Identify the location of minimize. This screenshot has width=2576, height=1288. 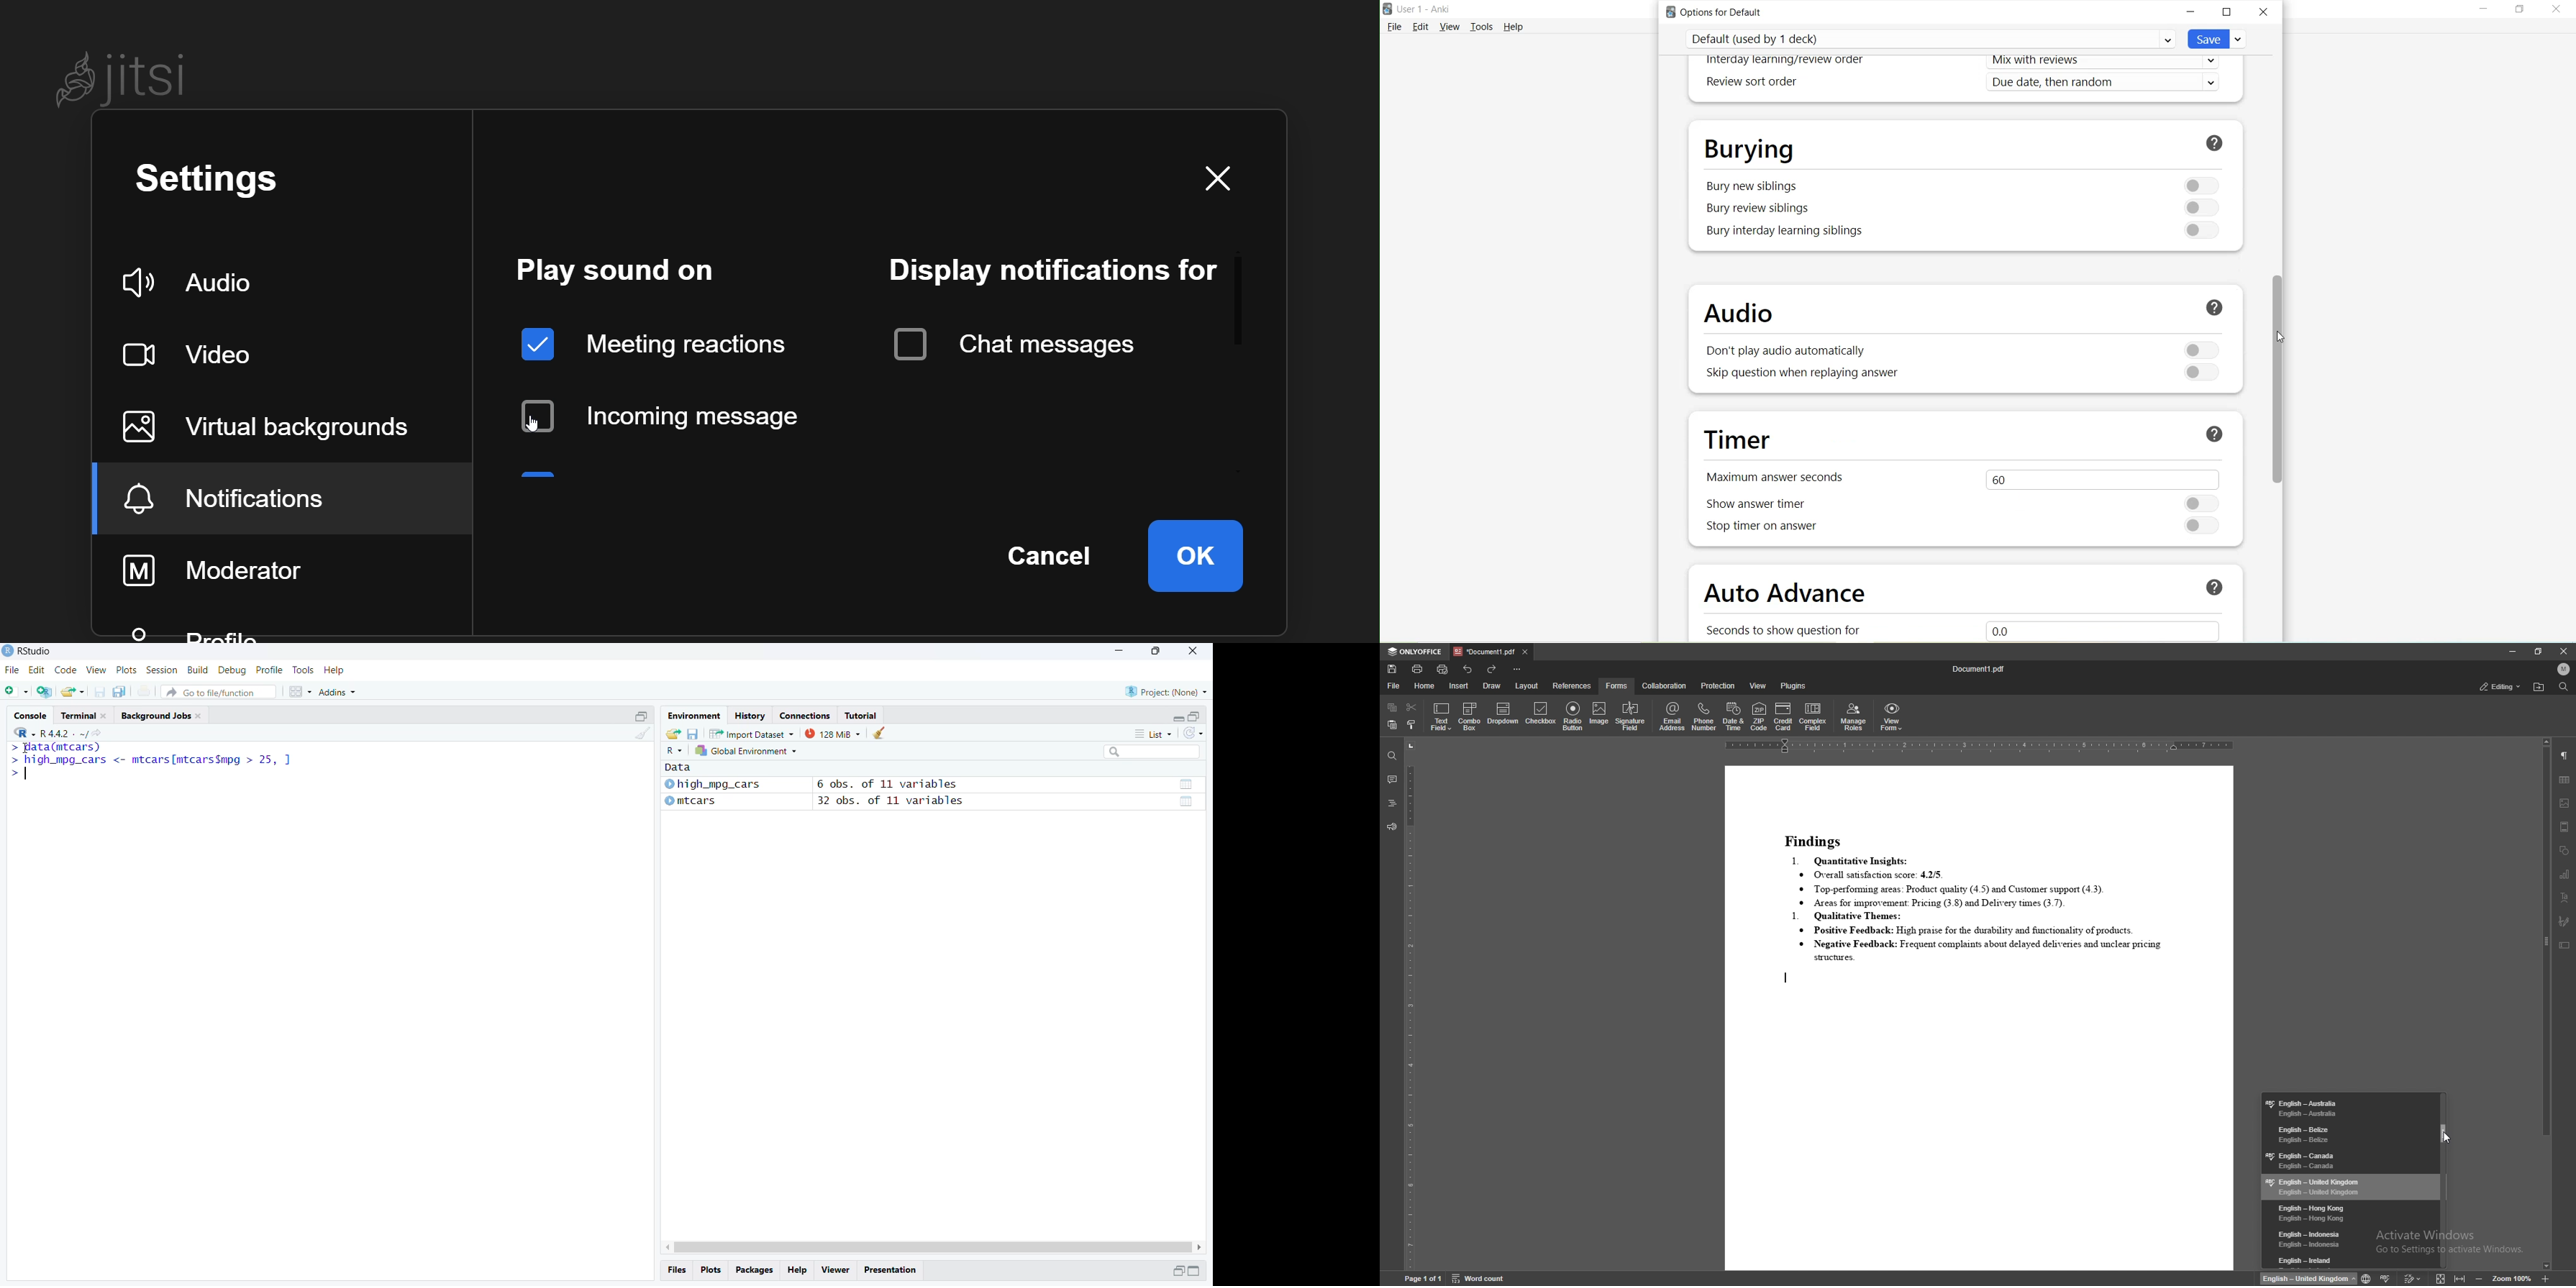
(641, 715).